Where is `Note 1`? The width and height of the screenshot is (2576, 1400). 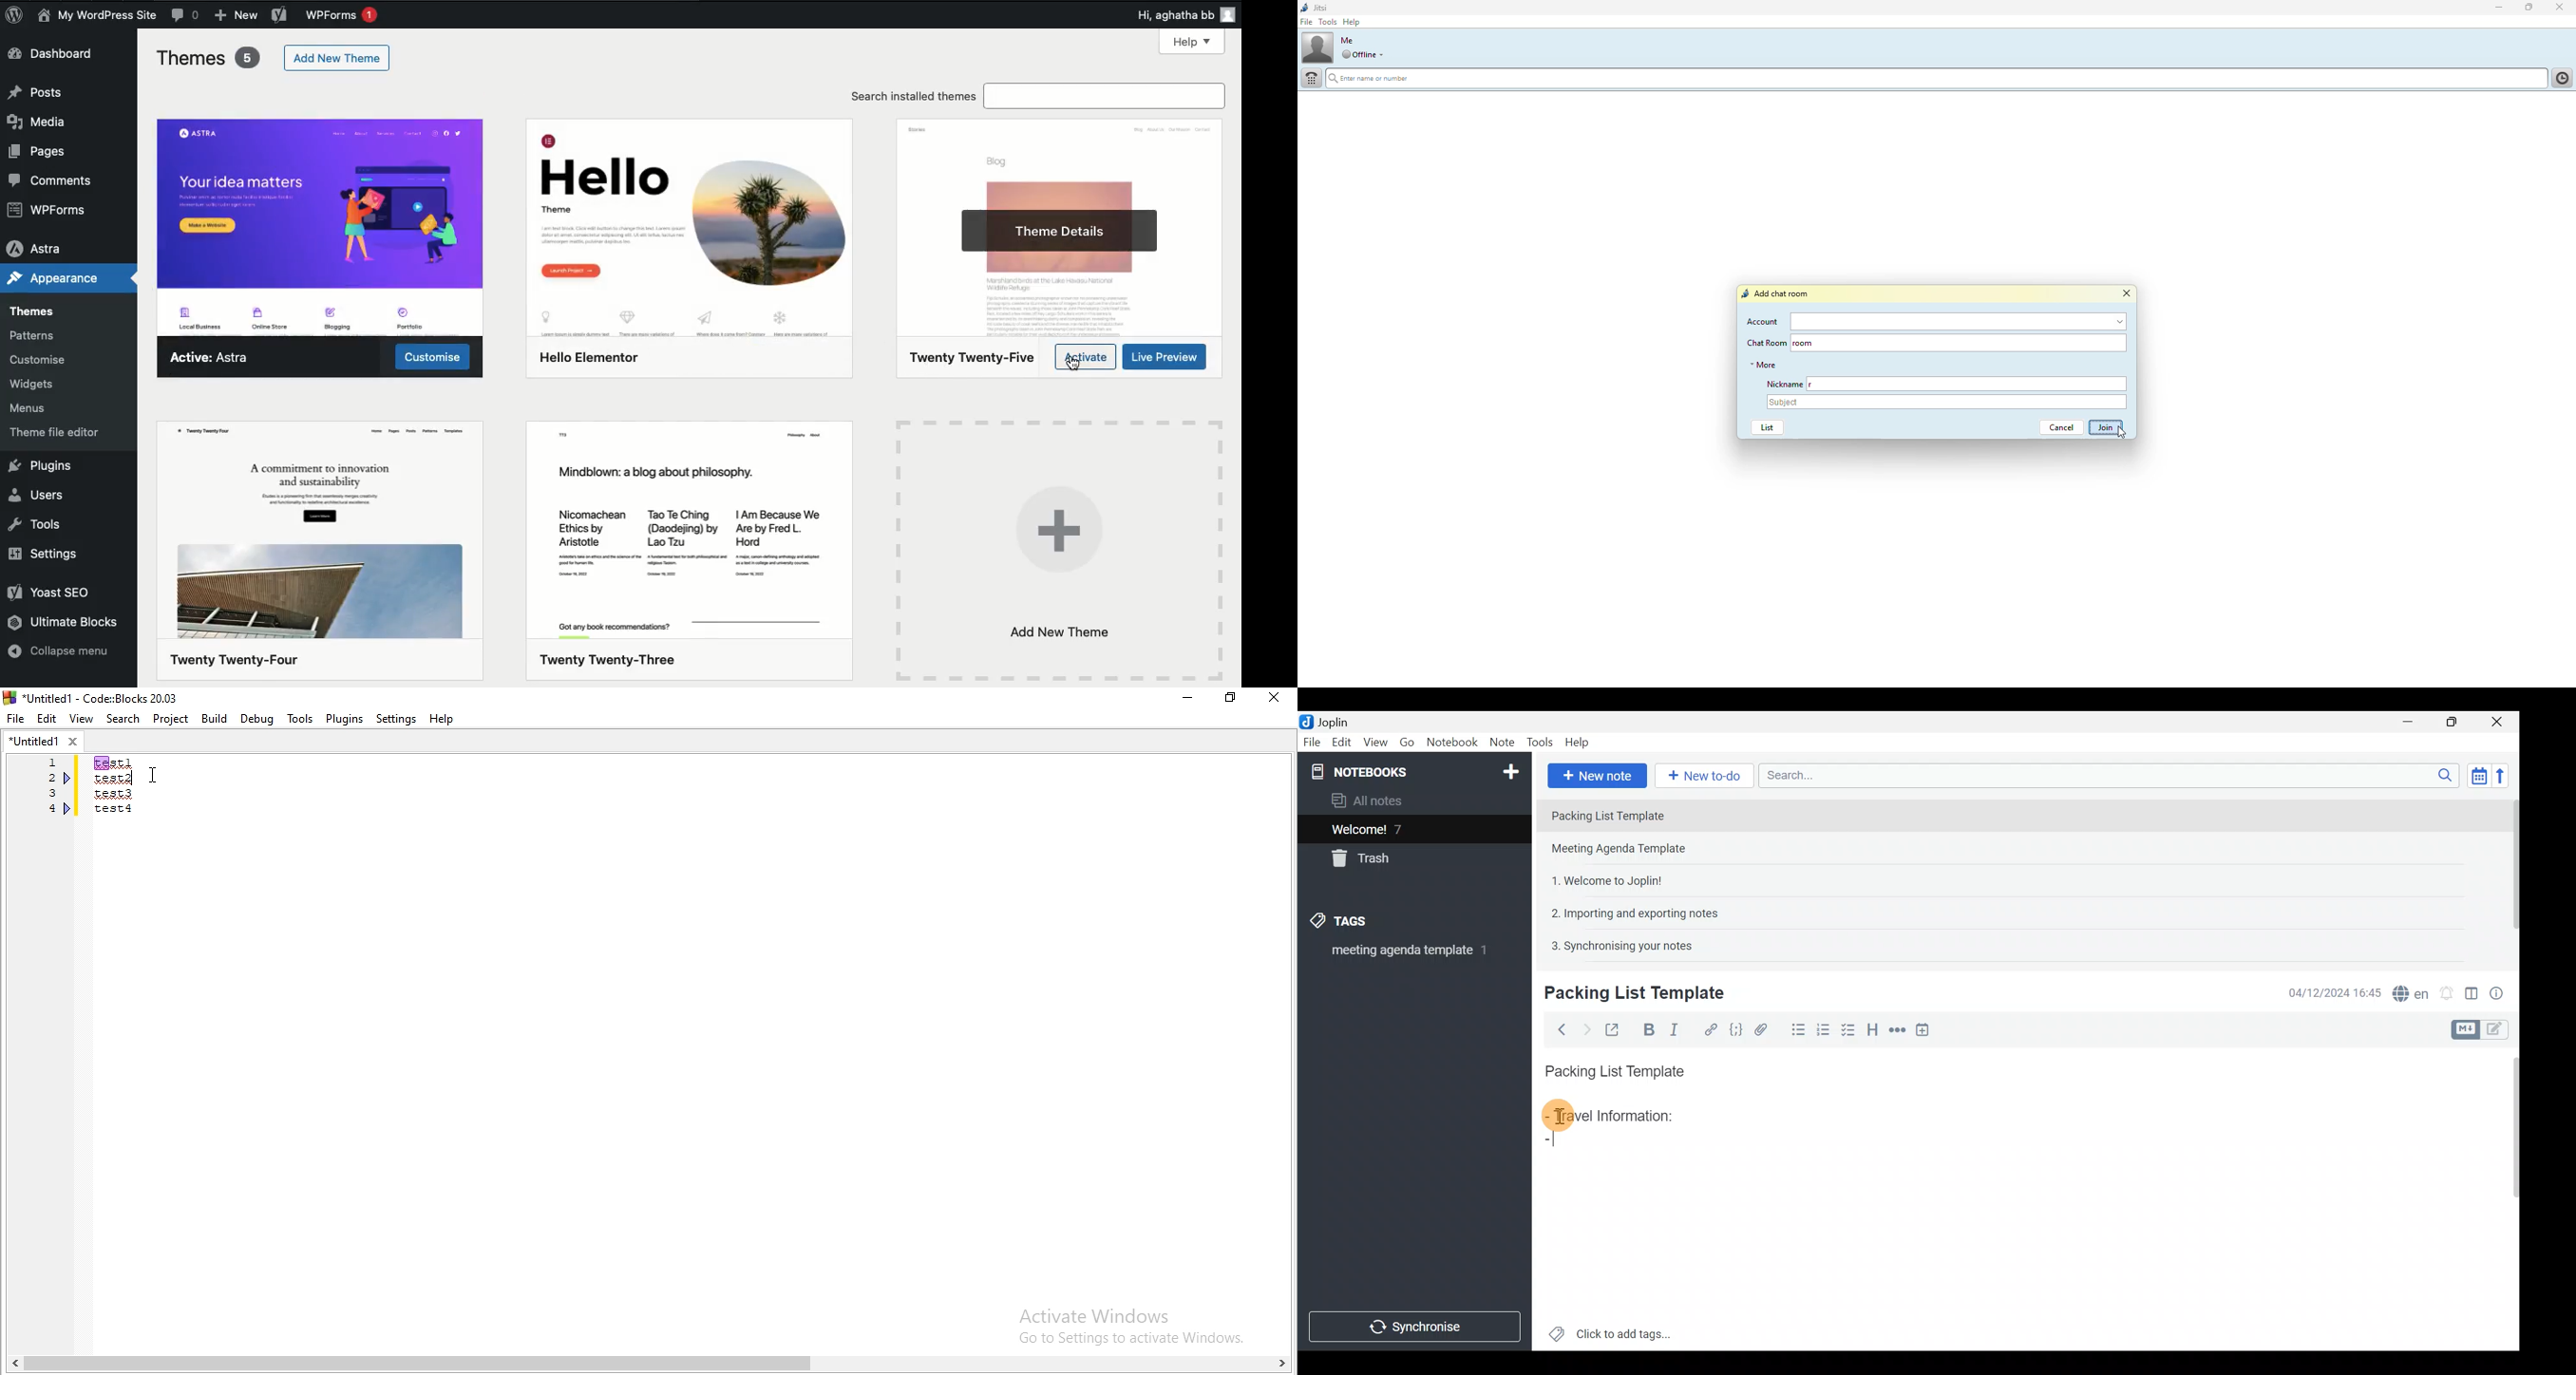 Note 1 is located at coordinates (1653, 814).